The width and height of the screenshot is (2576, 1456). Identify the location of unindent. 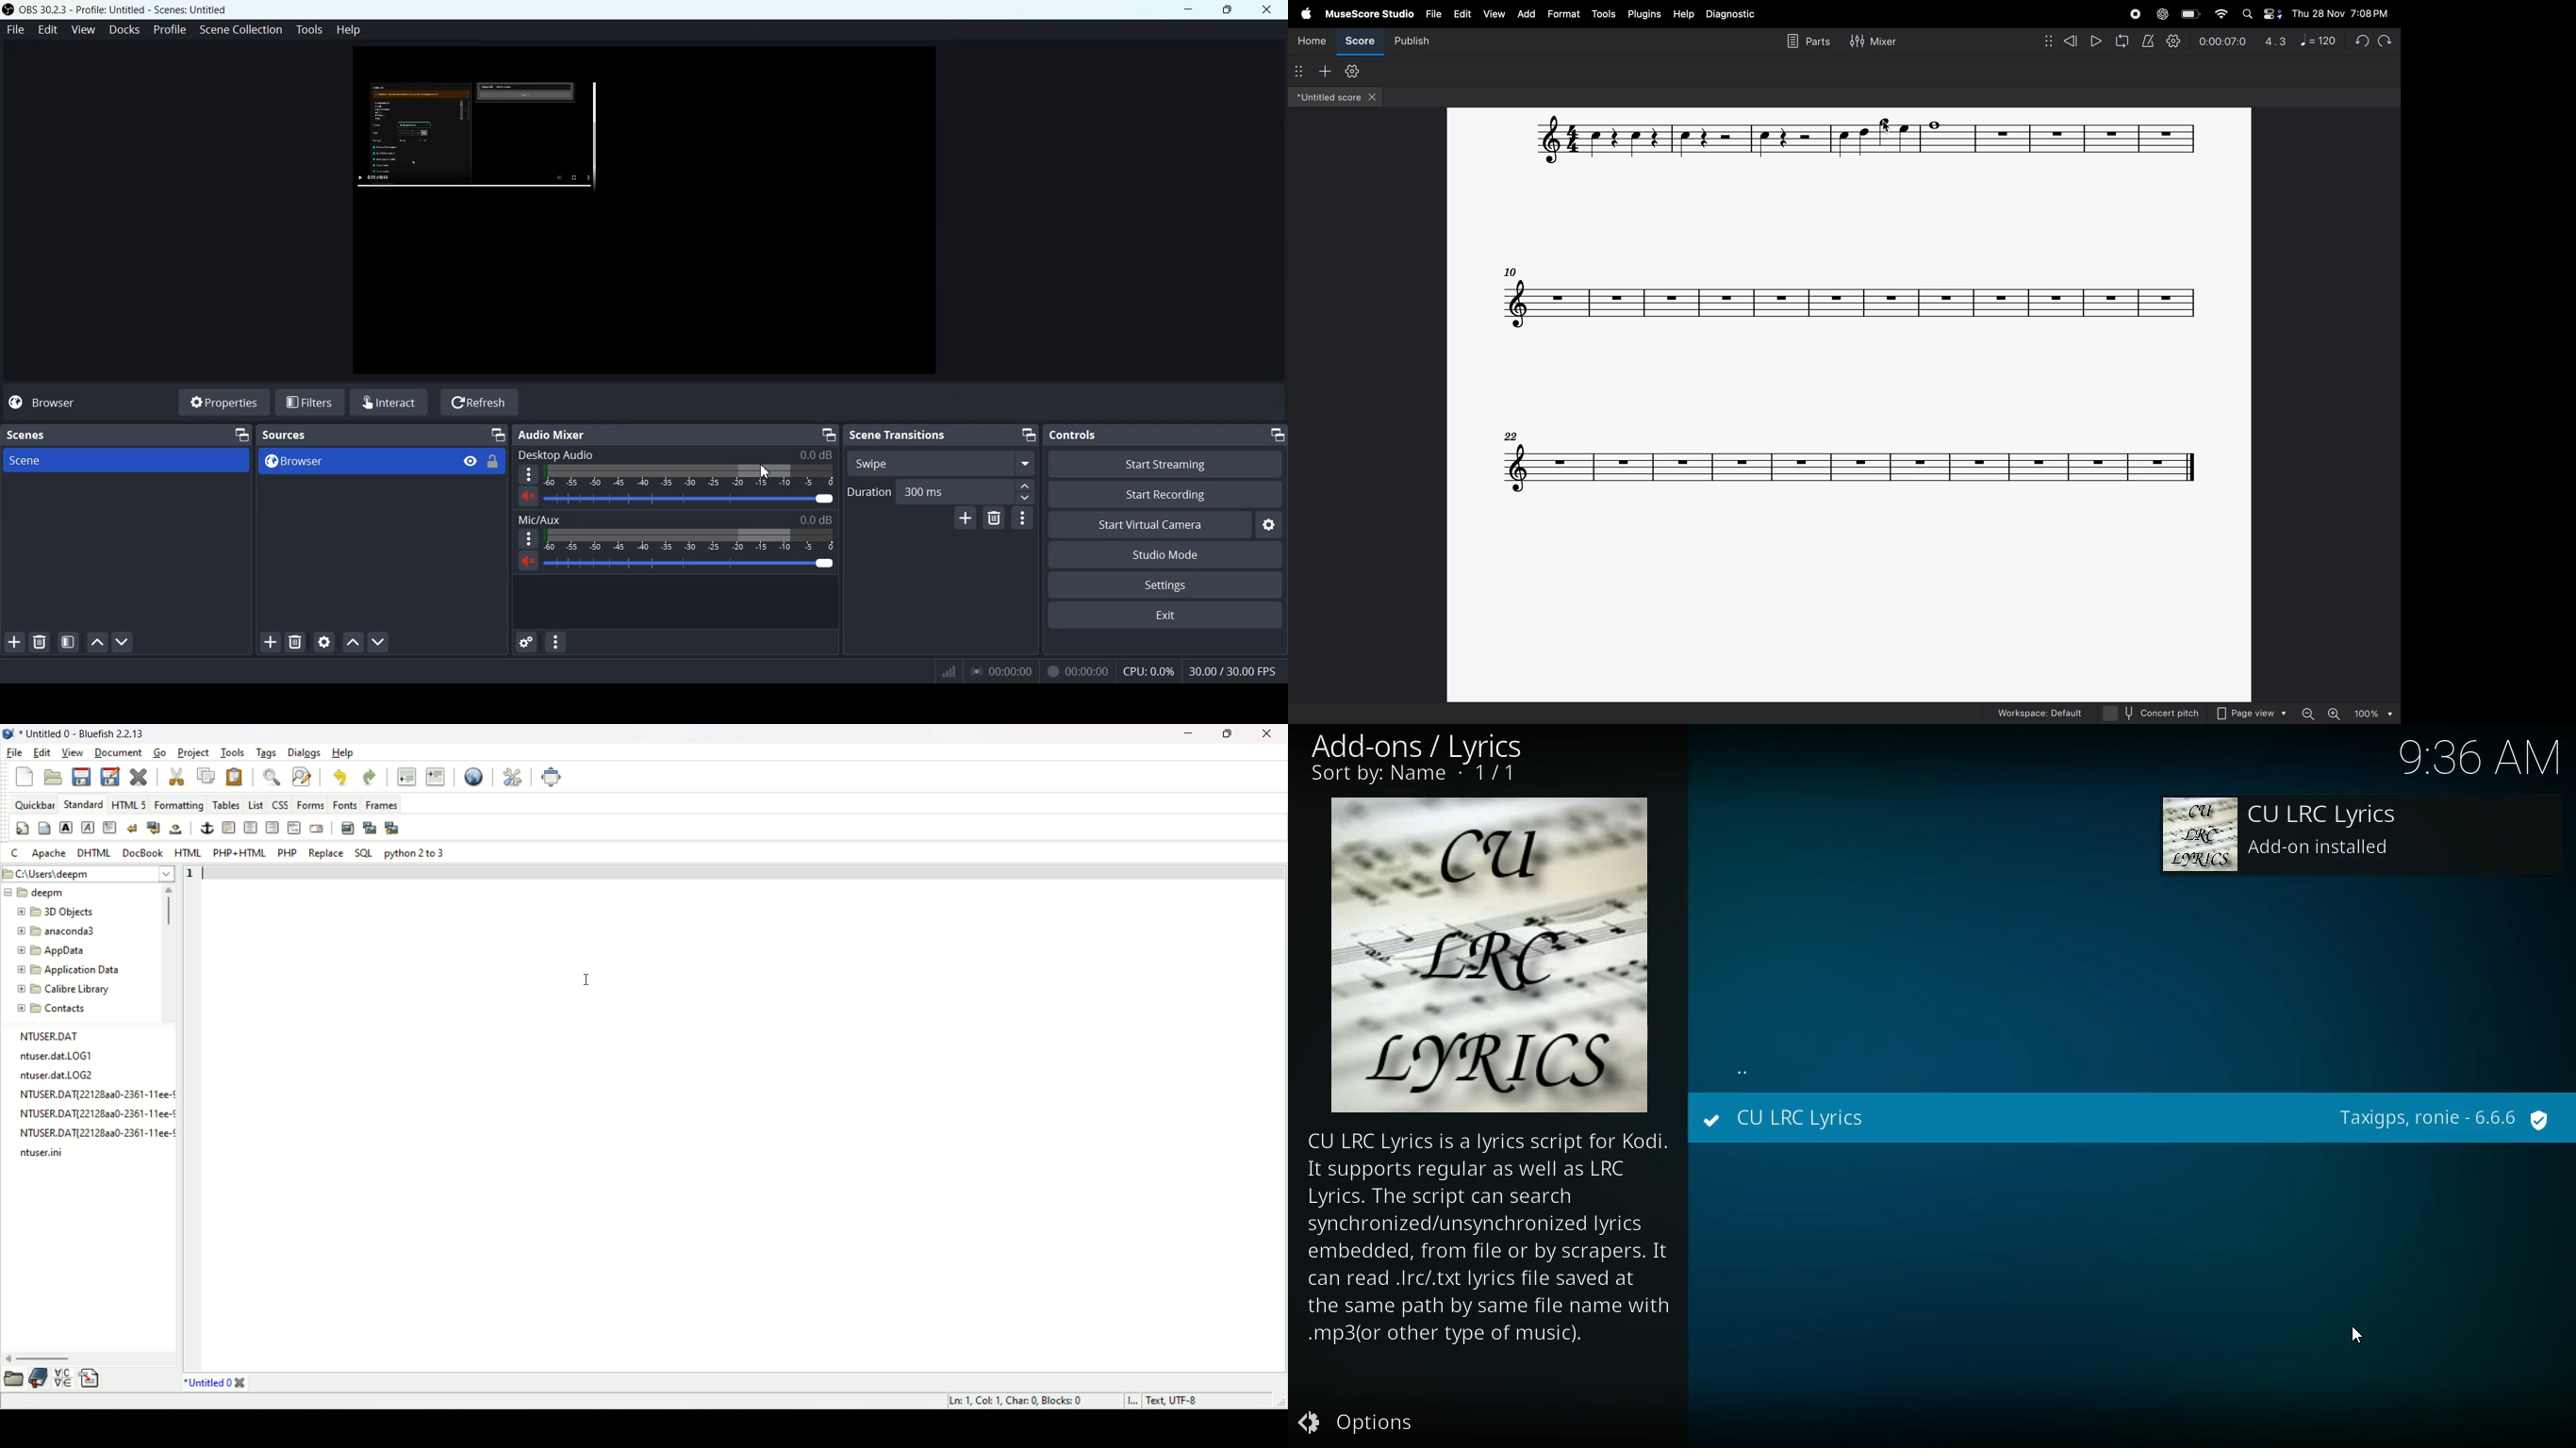
(407, 776).